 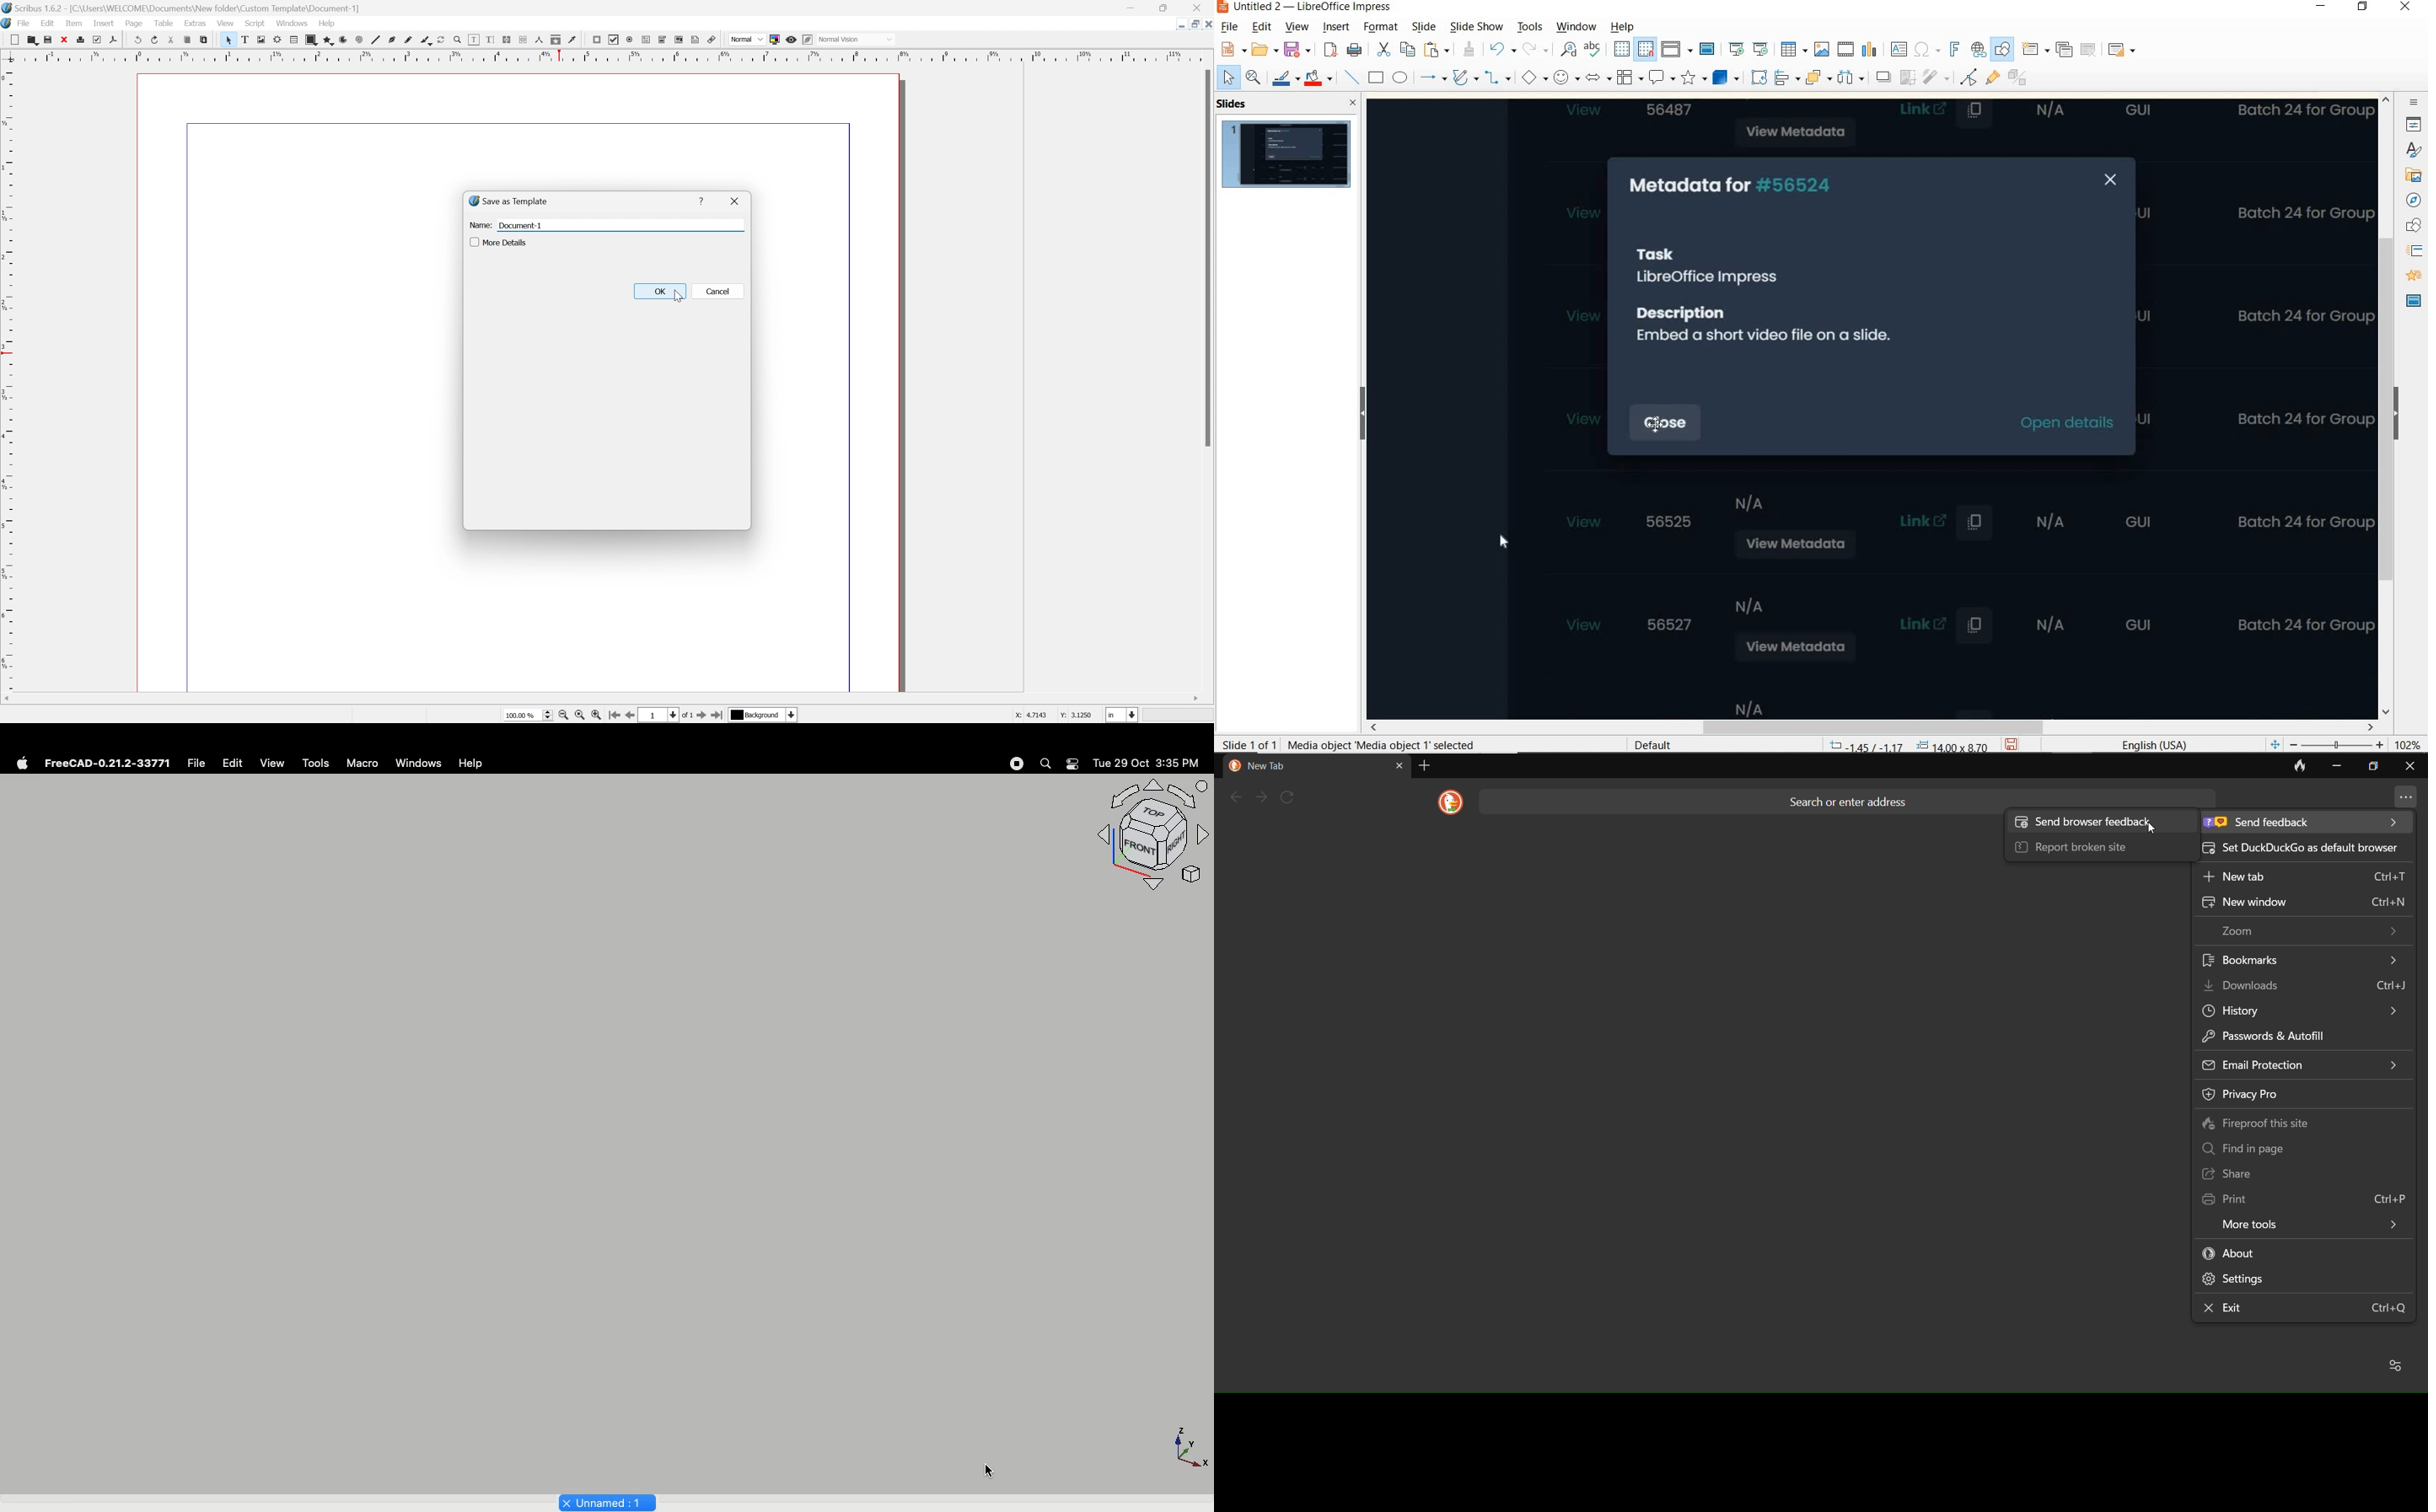 What do you see at coordinates (104, 24) in the screenshot?
I see `insert` at bounding box center [104, 24].